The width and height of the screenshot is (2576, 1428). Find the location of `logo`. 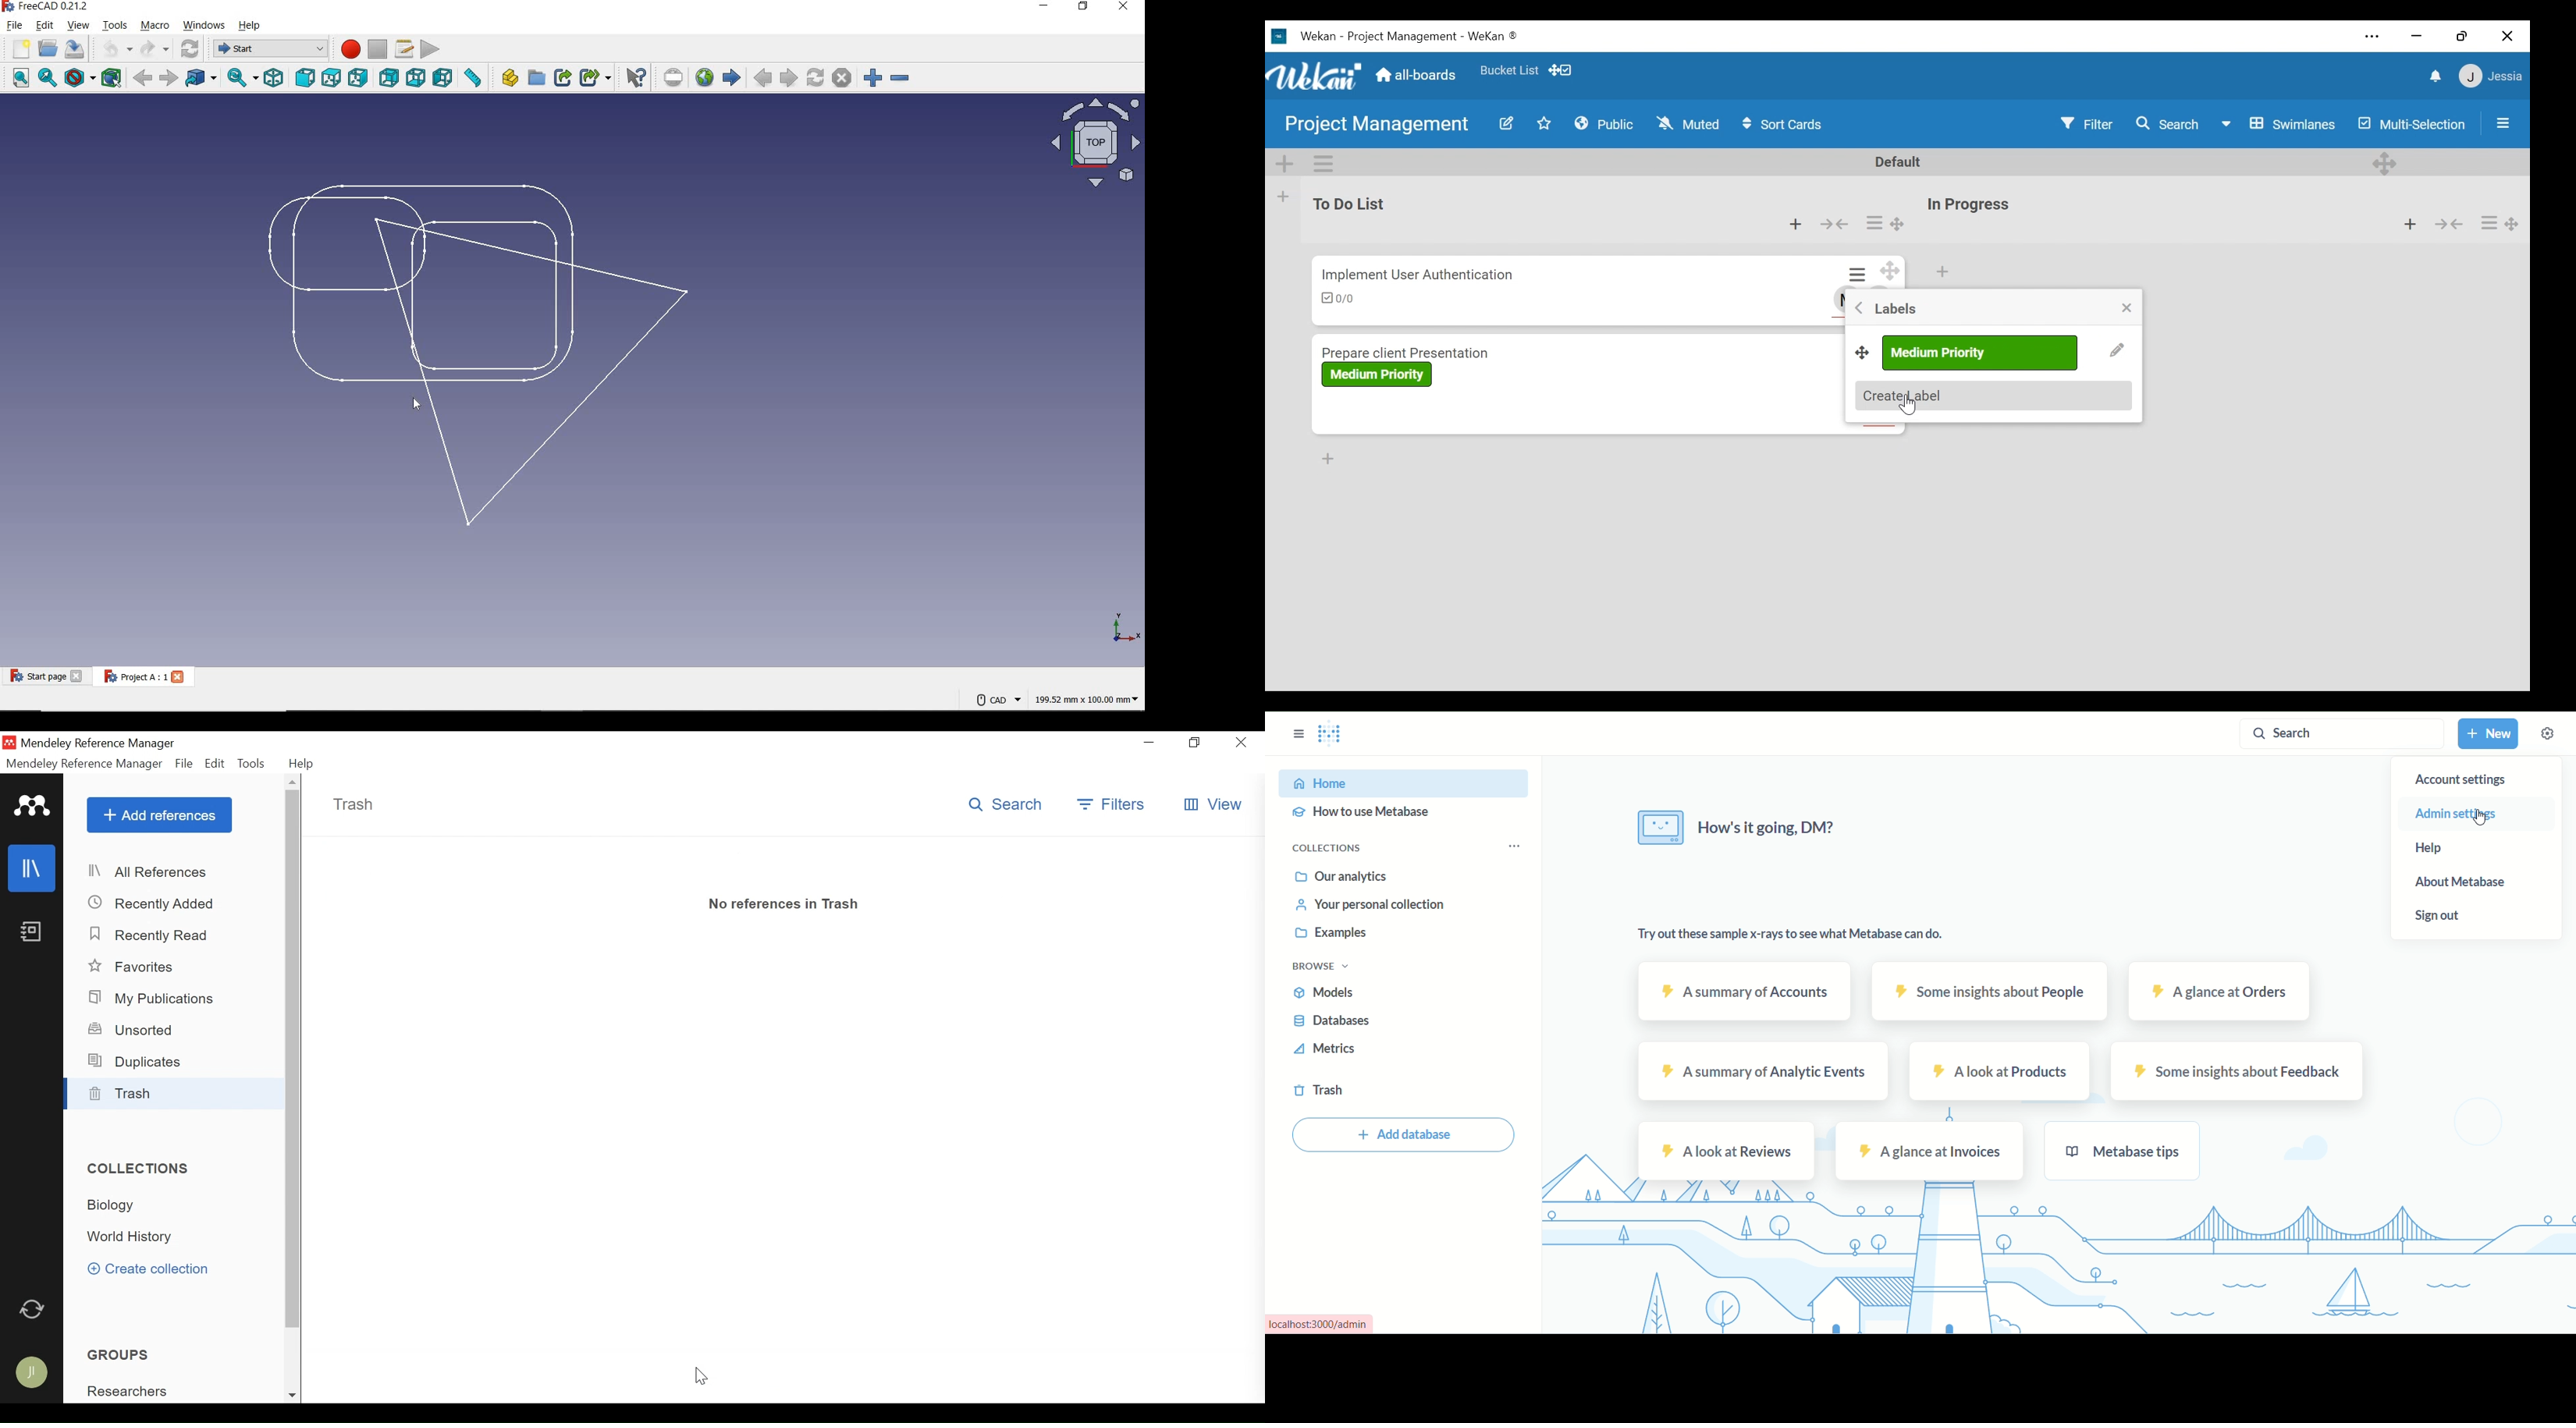

logo is located at coordinates (1337, 734).